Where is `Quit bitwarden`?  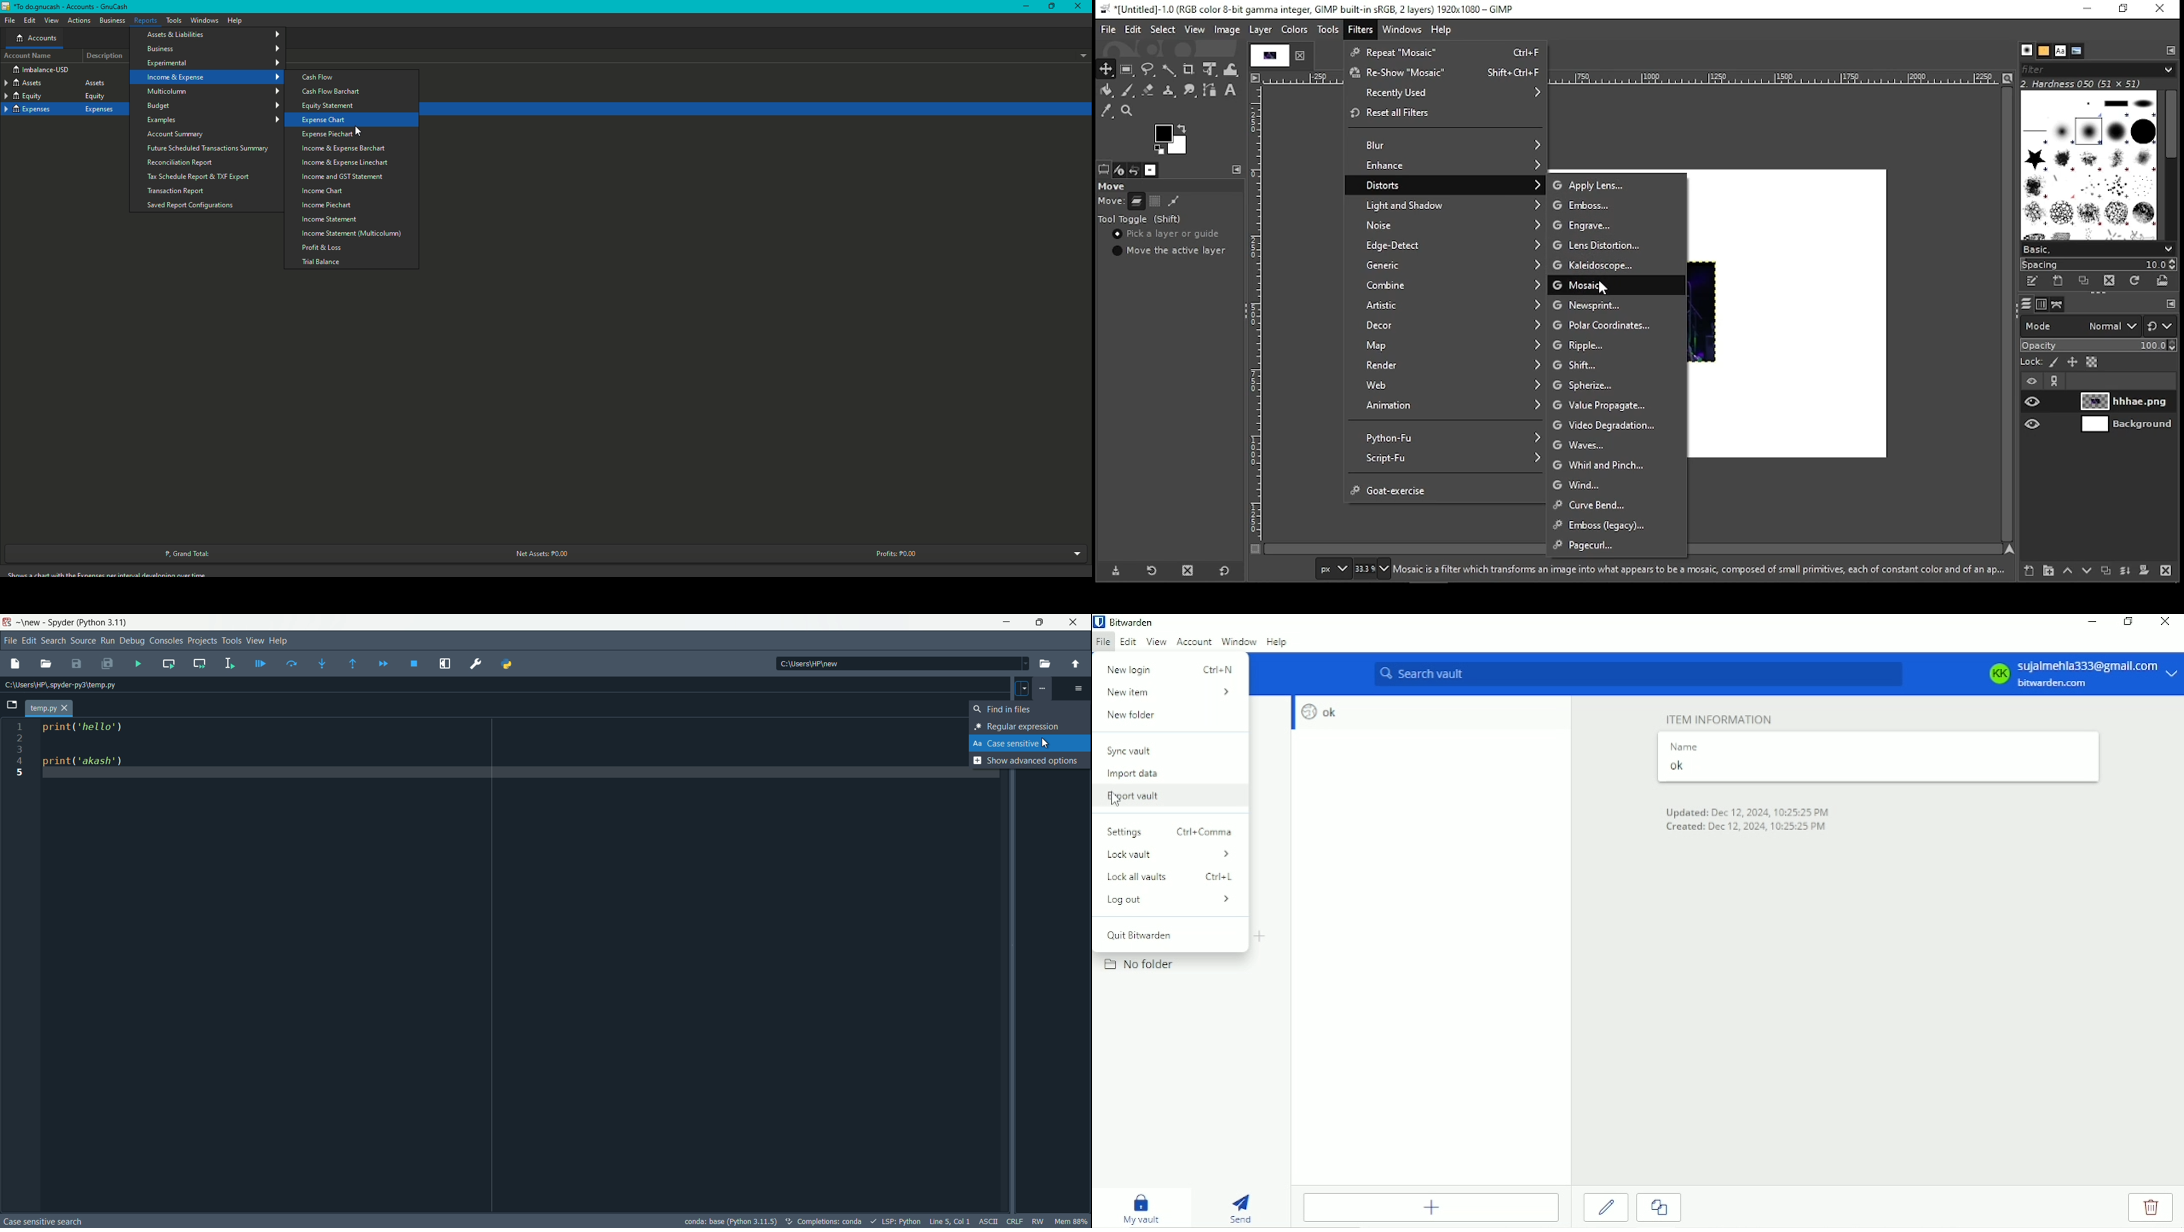
Quit bitwarden is located at coordinates (1140, 936).